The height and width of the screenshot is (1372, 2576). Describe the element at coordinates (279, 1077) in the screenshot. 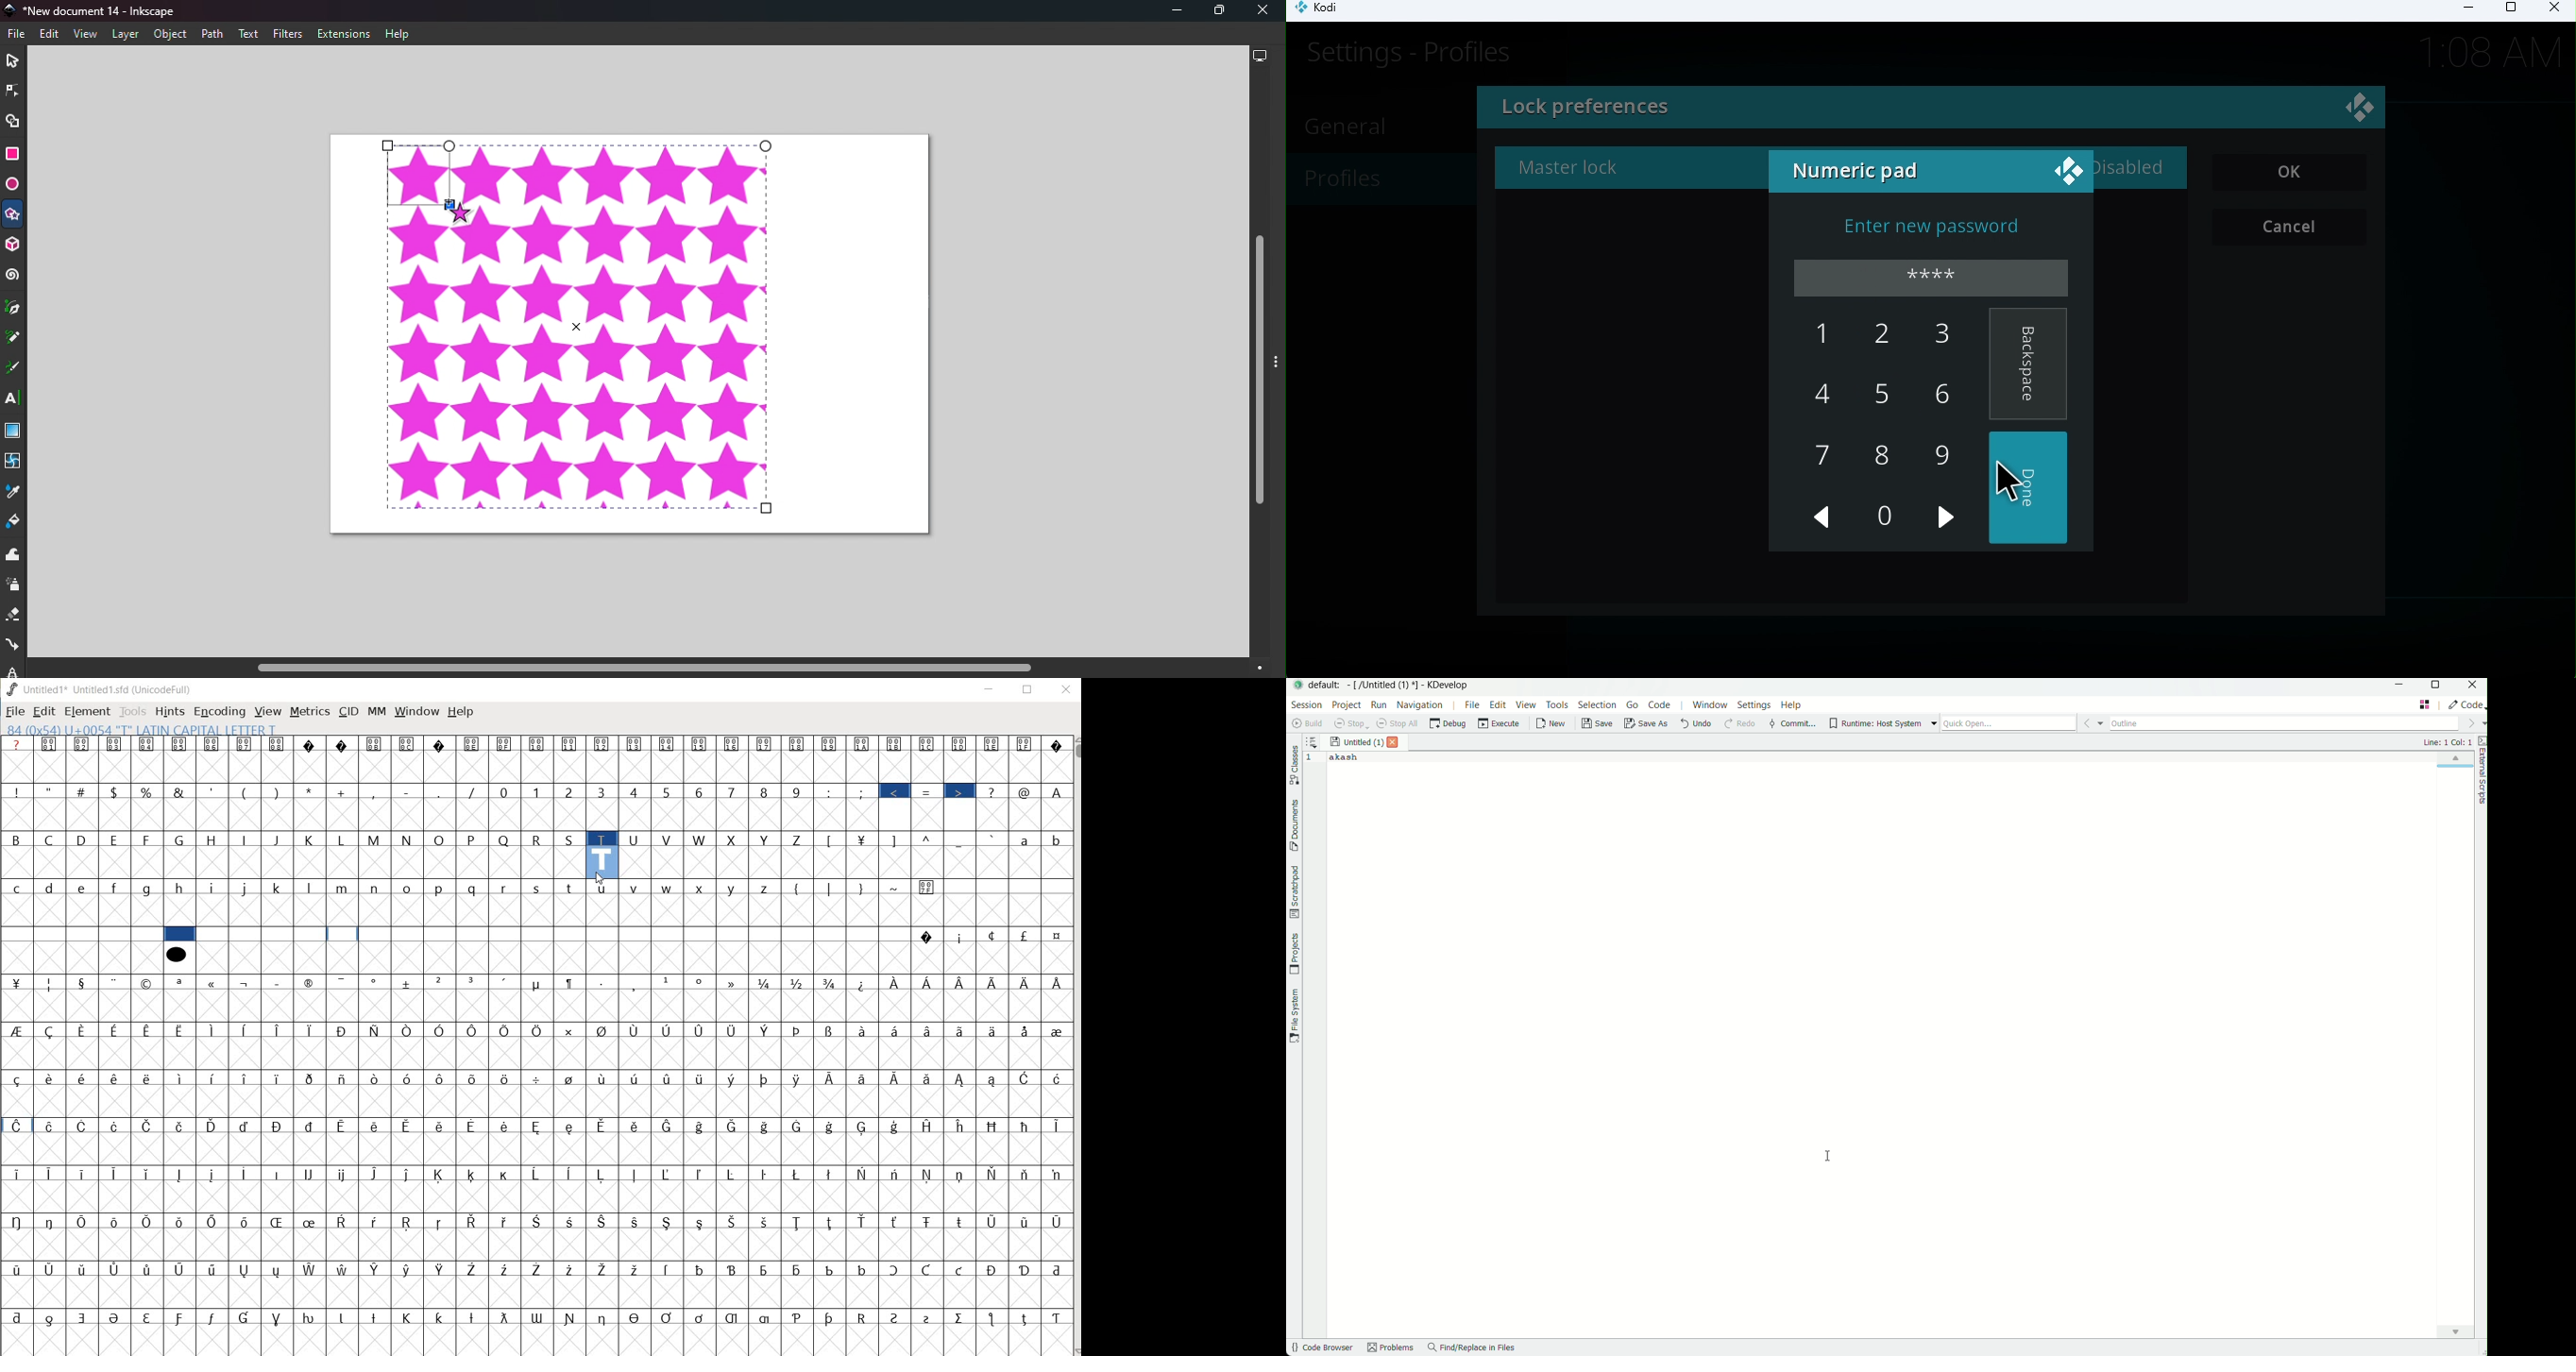

I see `Symbol` at that location.